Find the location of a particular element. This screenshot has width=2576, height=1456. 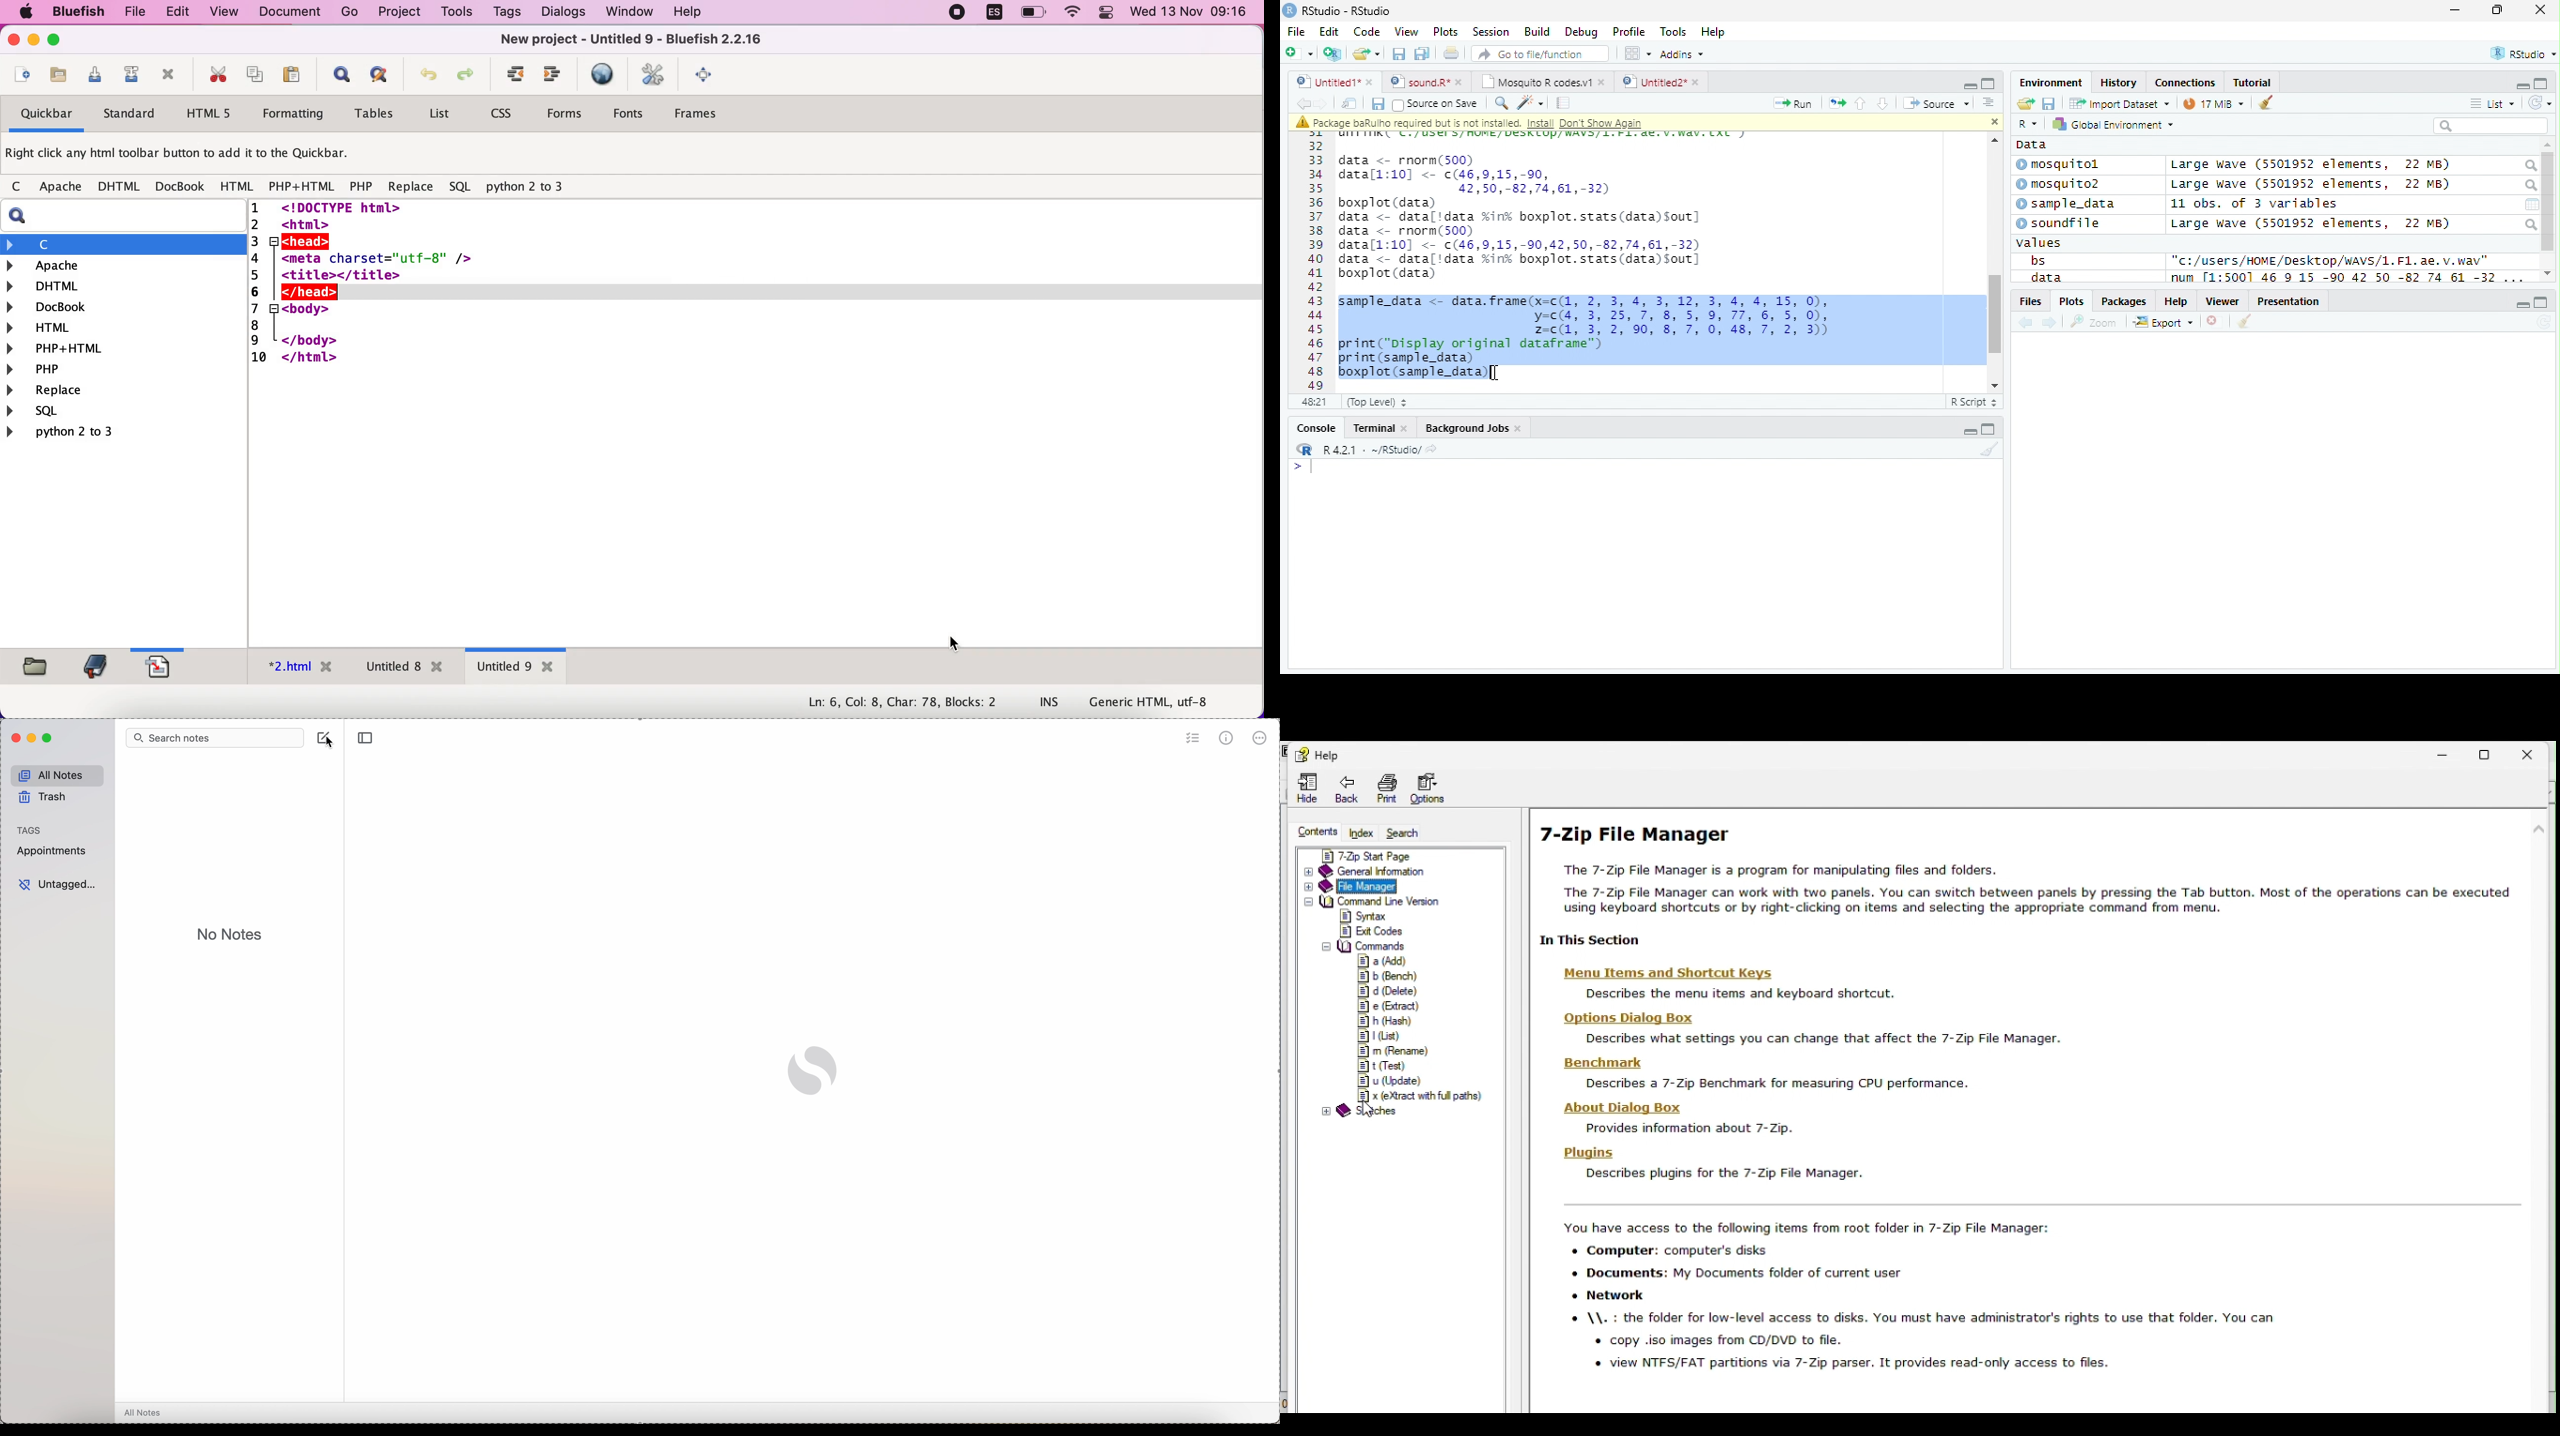

Environment is located at coordinates (2052, 83).